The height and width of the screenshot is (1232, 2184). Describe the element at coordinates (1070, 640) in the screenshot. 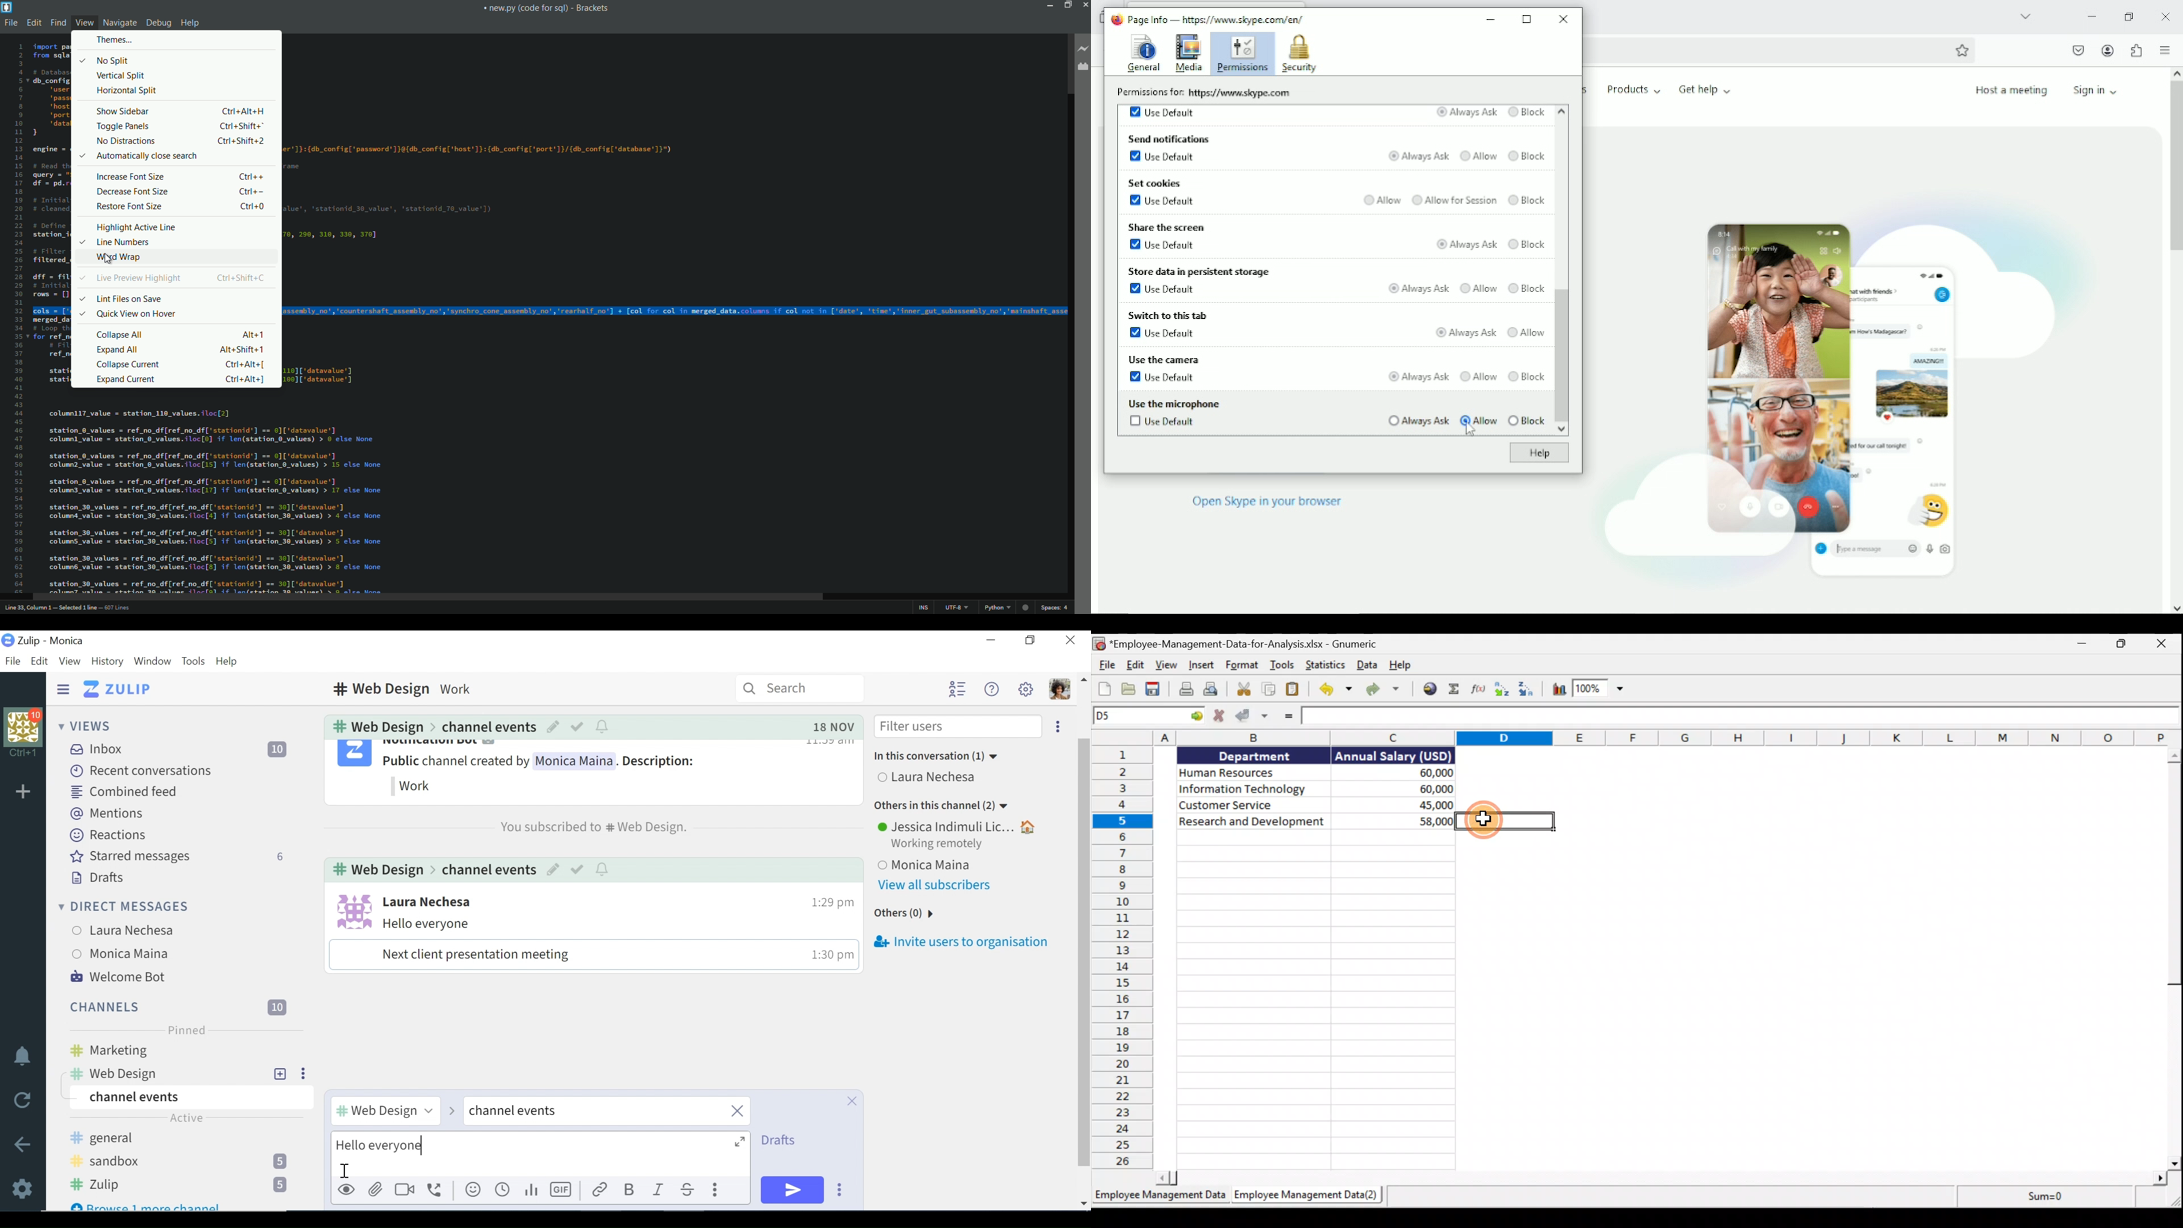

I see `Close` at that location.